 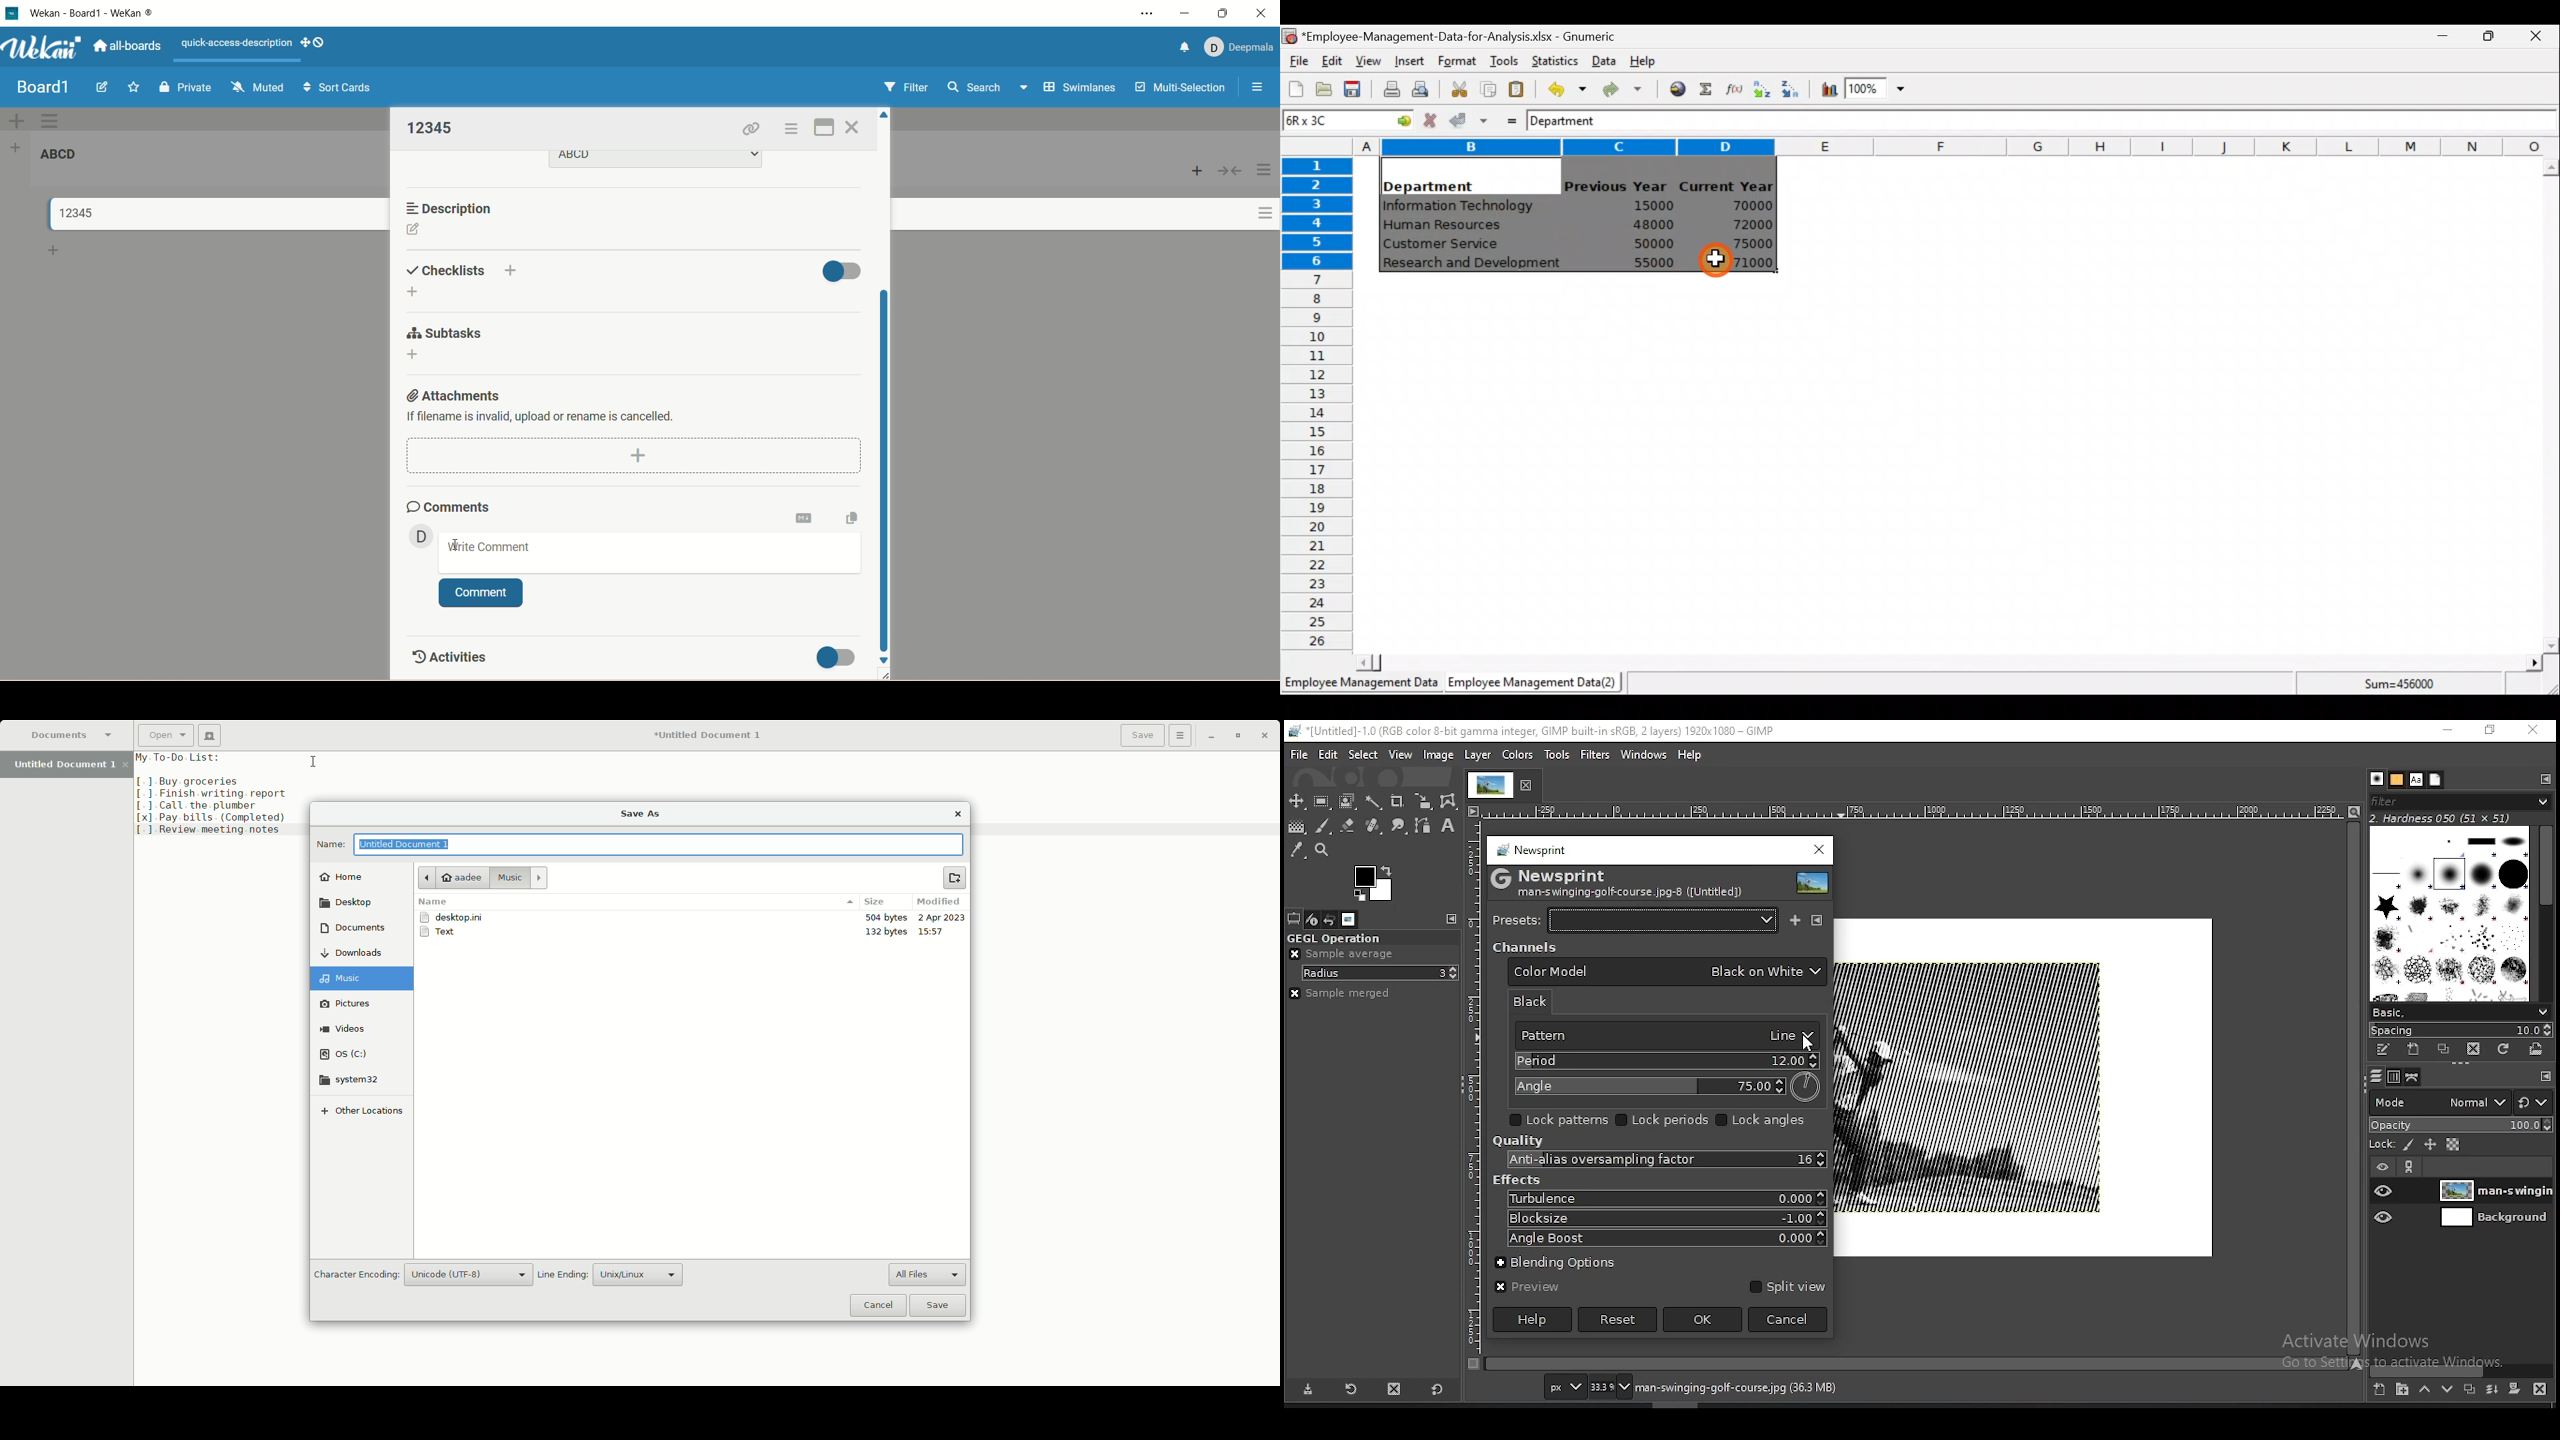 What do you see at coordinates (1516, 89) in the screenshot?
I see `Paste the clipboard` at bounding box center [1516, 89].